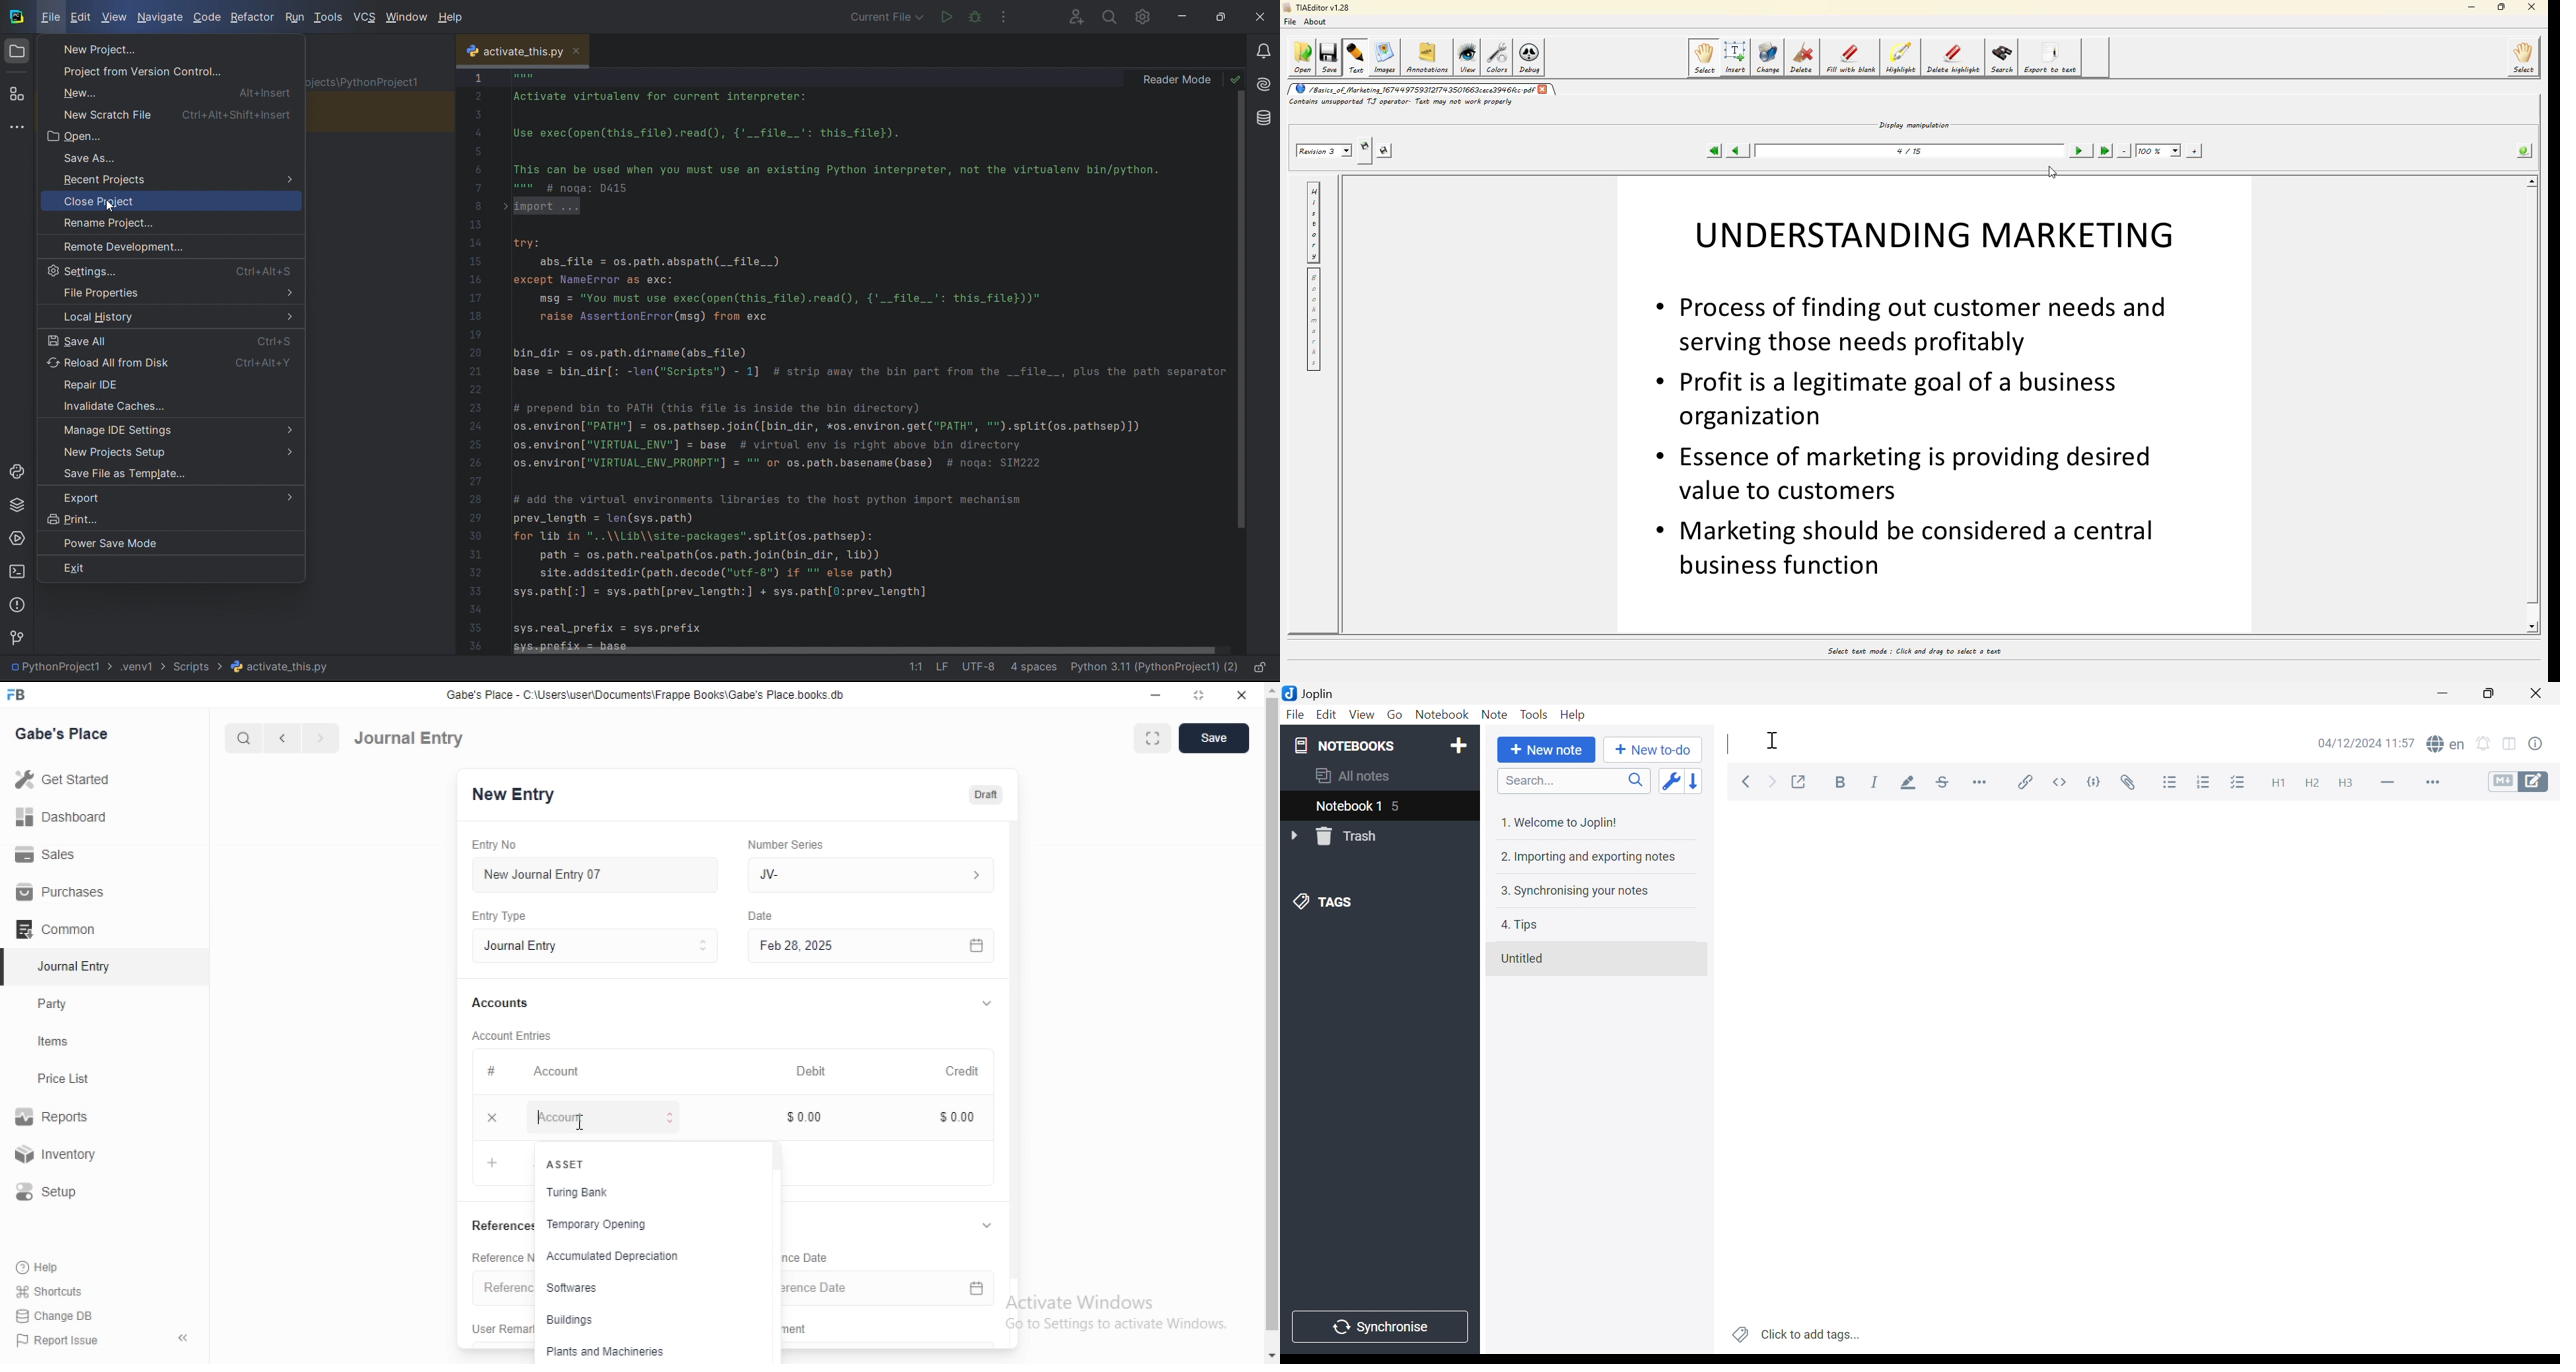  What do you see at coordinates (1241, 694) in the screenshot?
I see `close` at bounding box center [1241, 694].